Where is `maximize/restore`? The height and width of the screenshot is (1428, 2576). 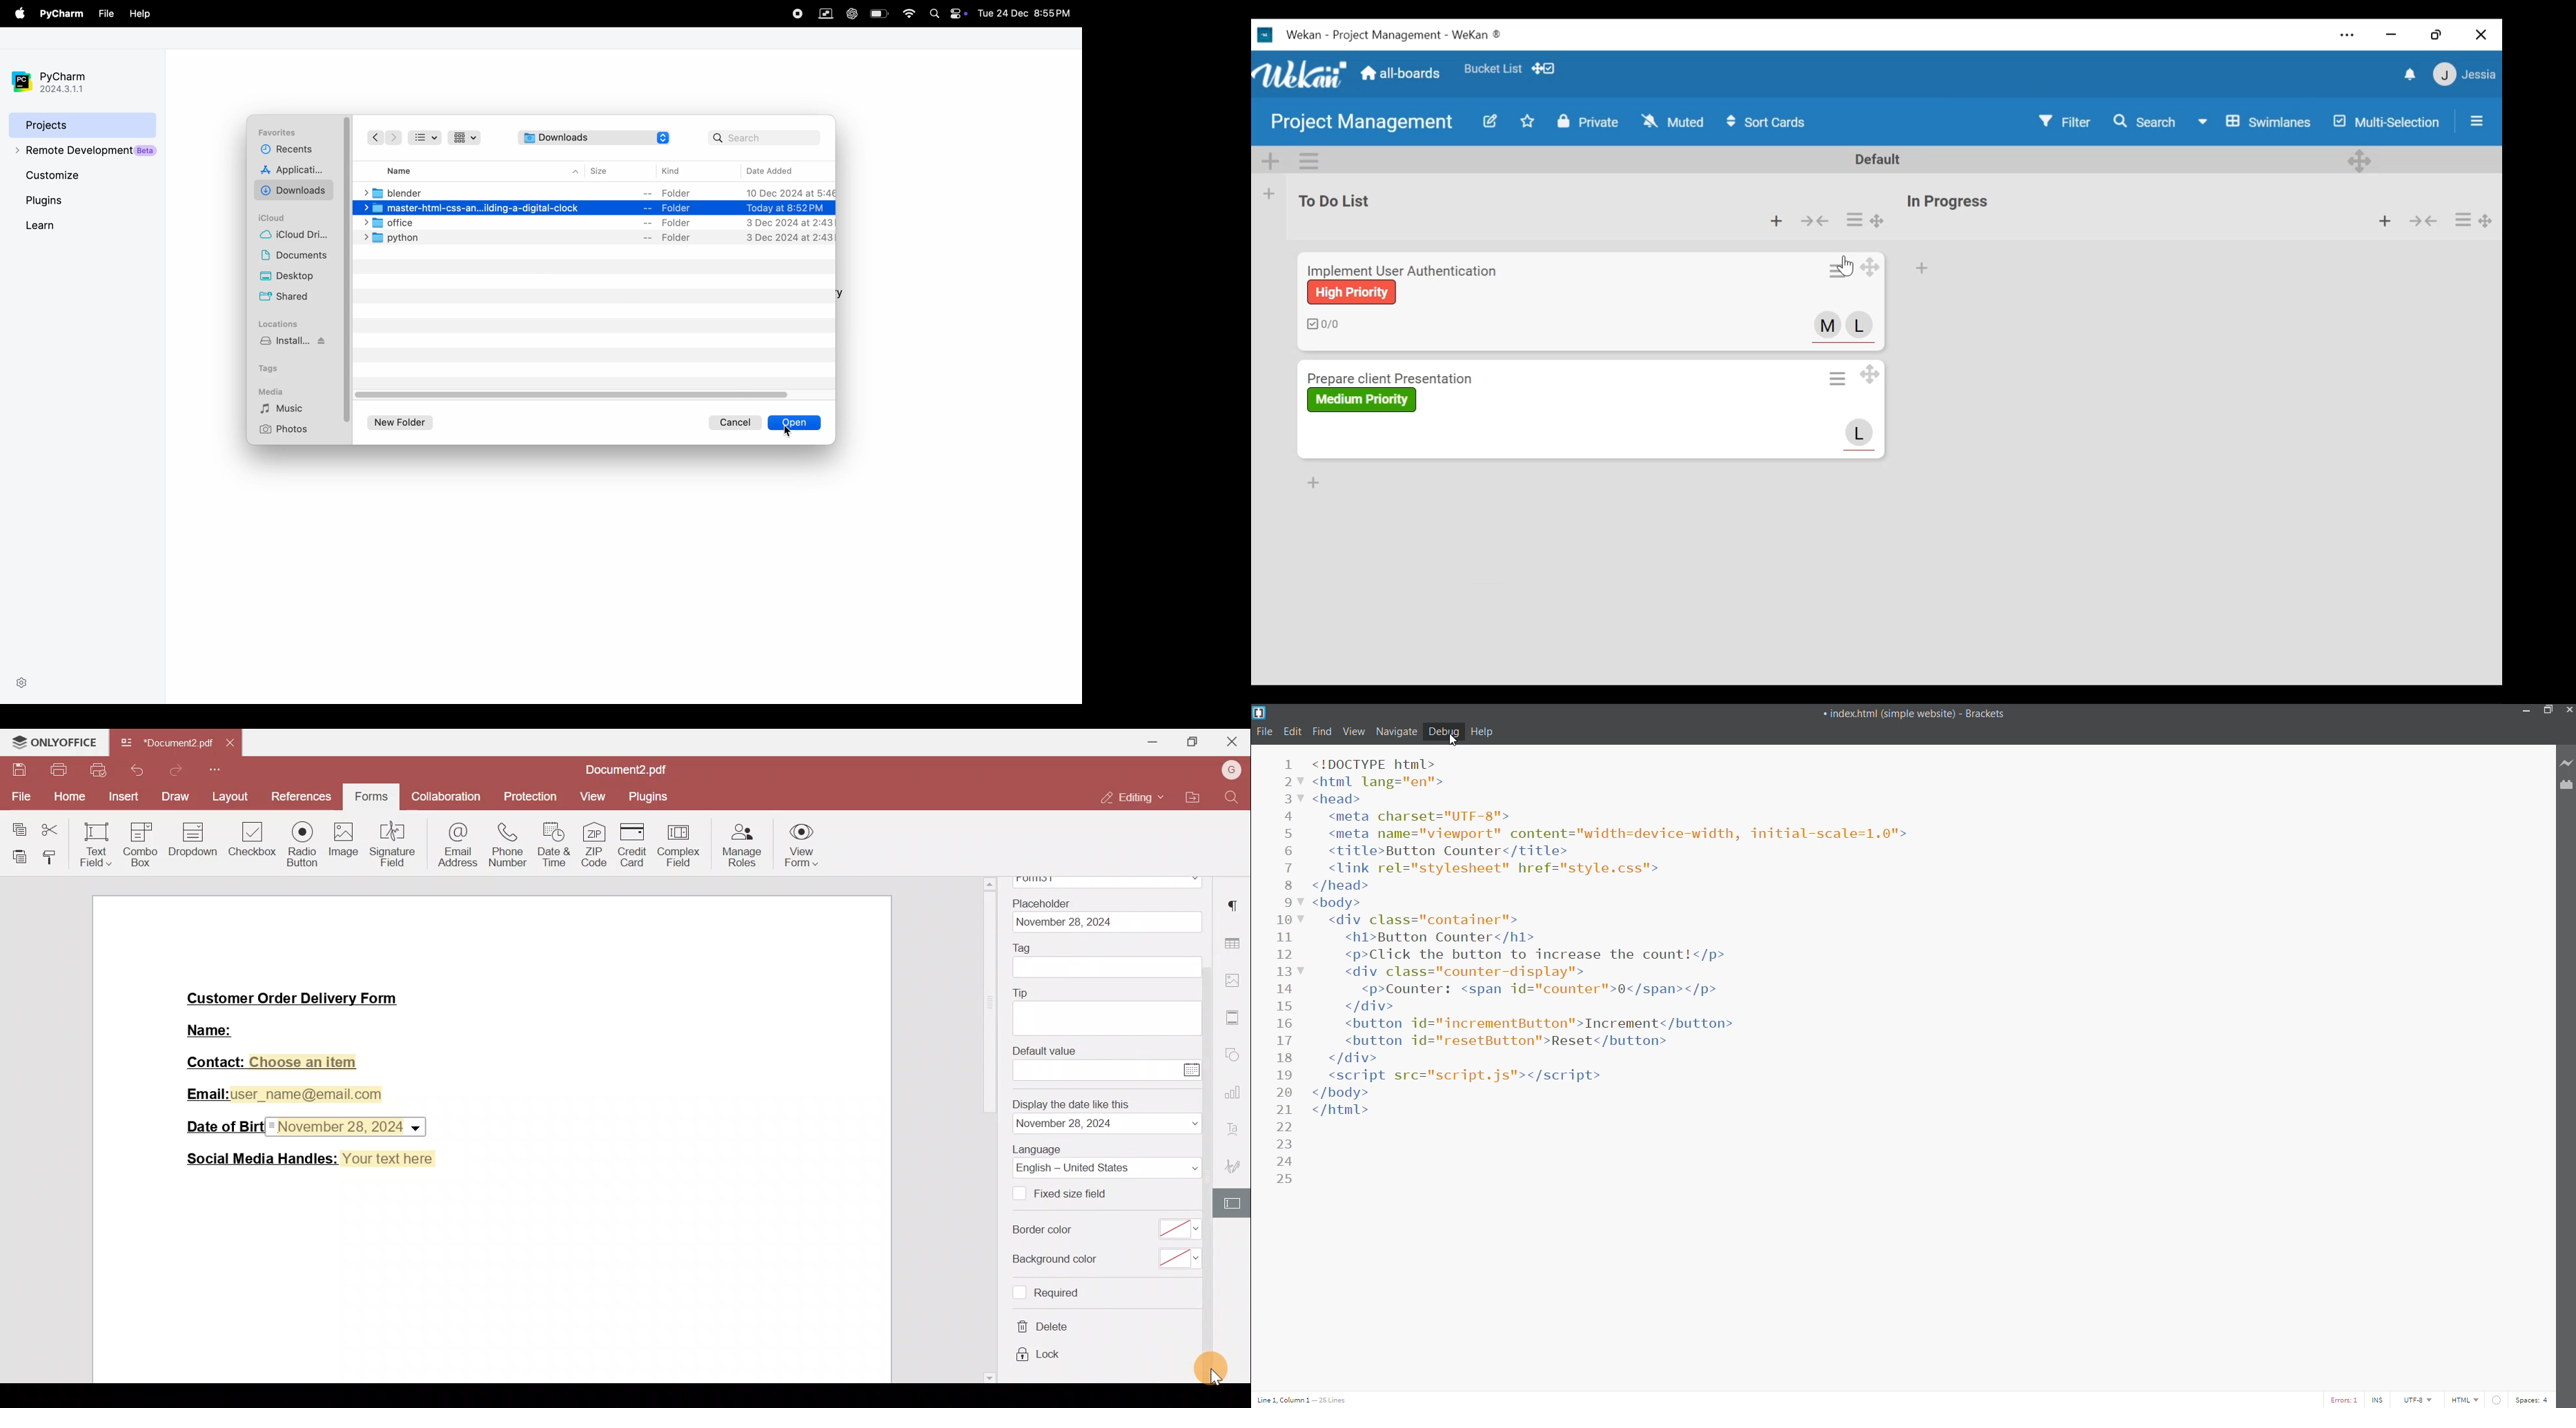 maximize/restore is located at coordinates (2549, 712).